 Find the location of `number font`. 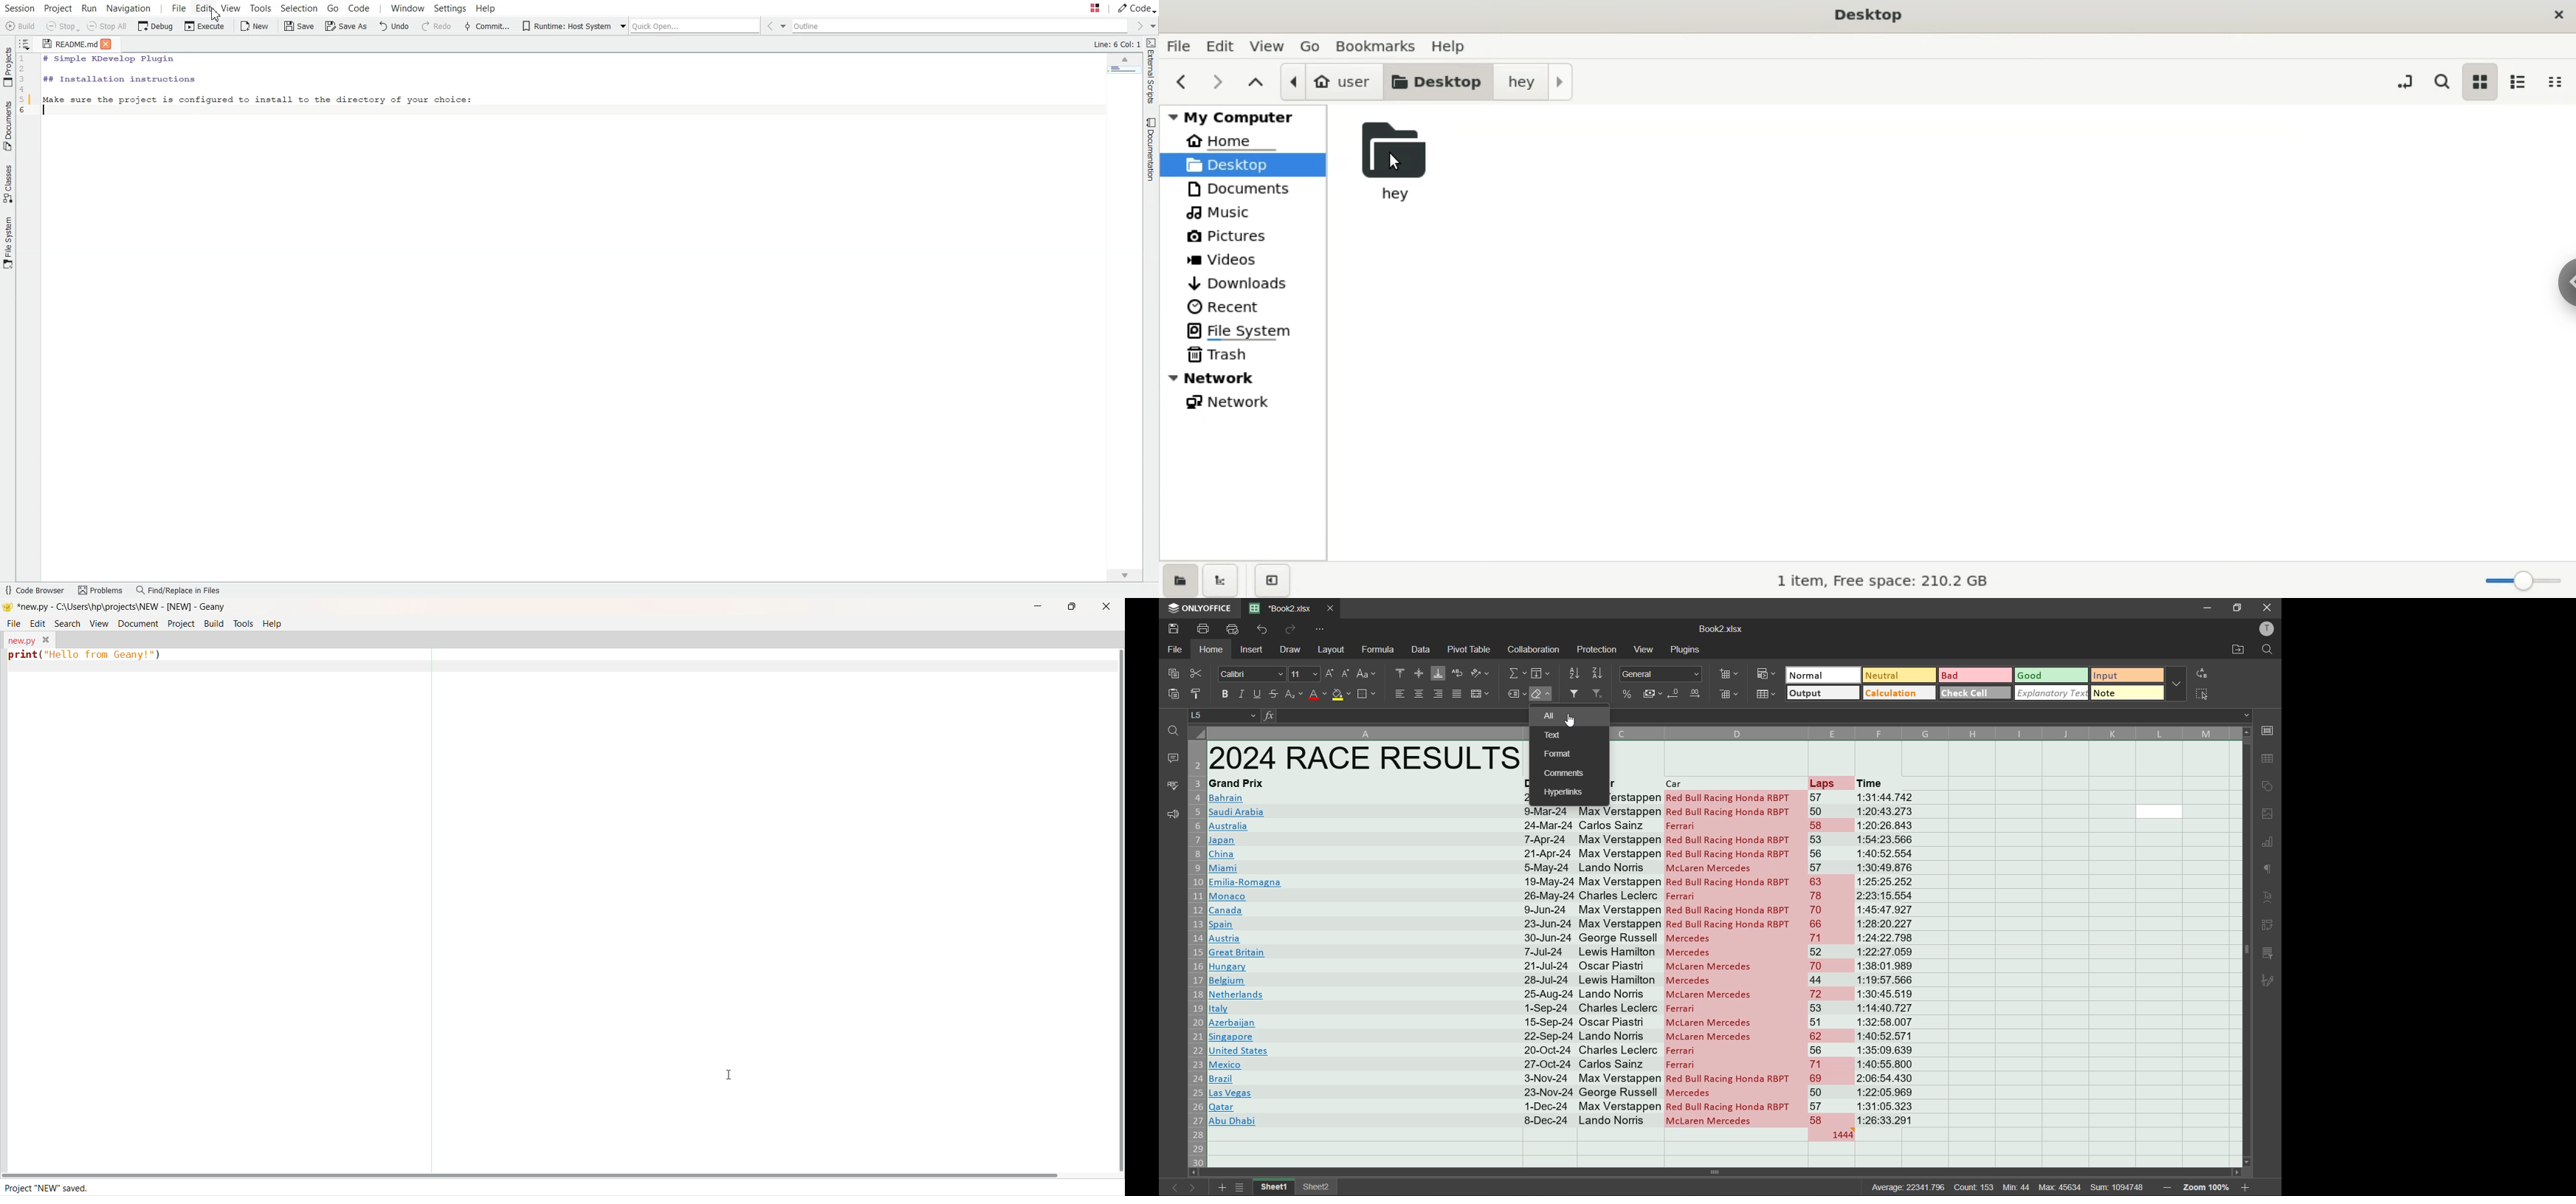

number font is located at coordinates (1664, 675).